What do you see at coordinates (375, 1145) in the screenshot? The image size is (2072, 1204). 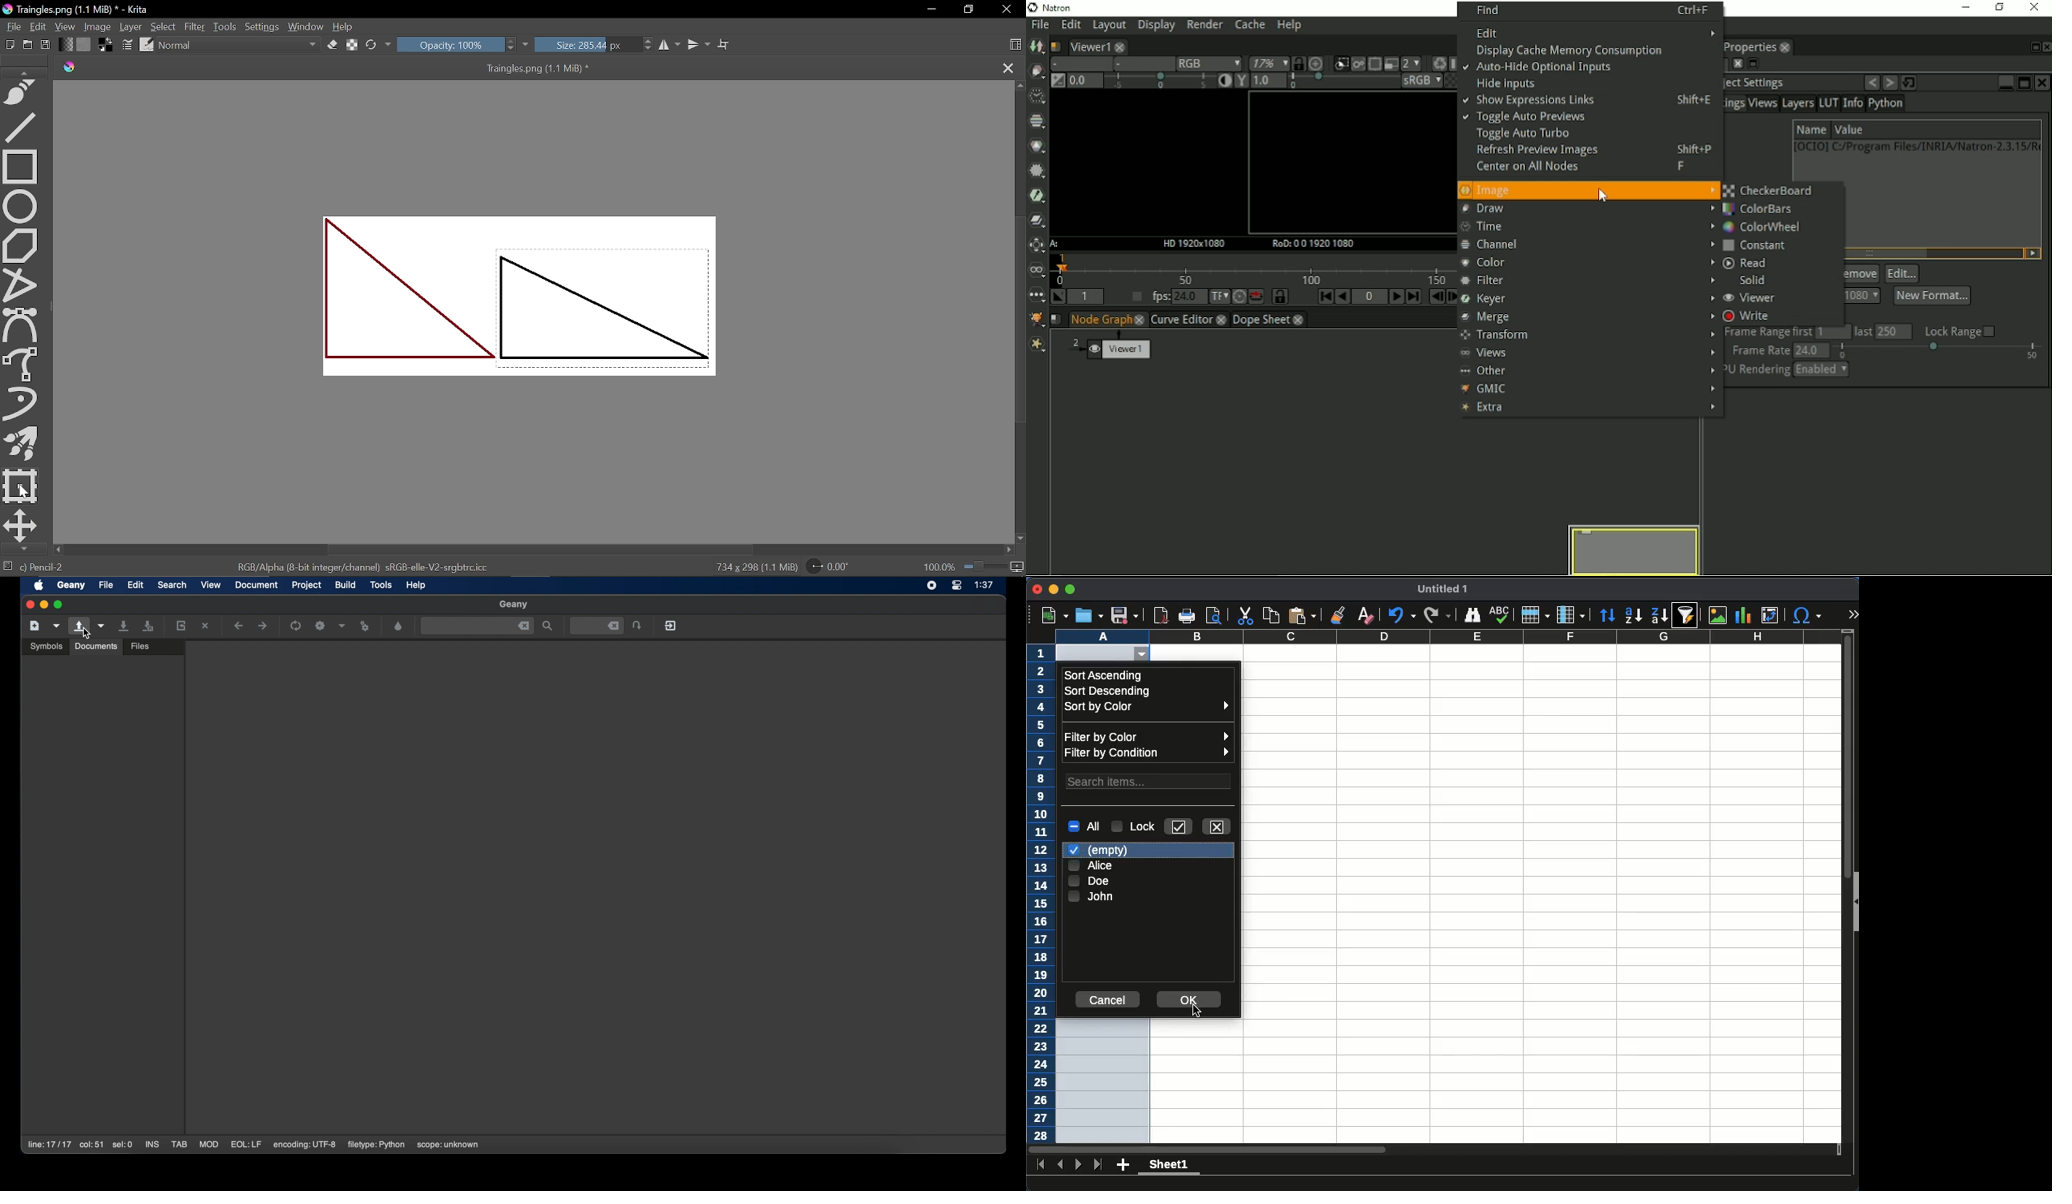 I see `filetype: python` at bounding box center [375, 1145].